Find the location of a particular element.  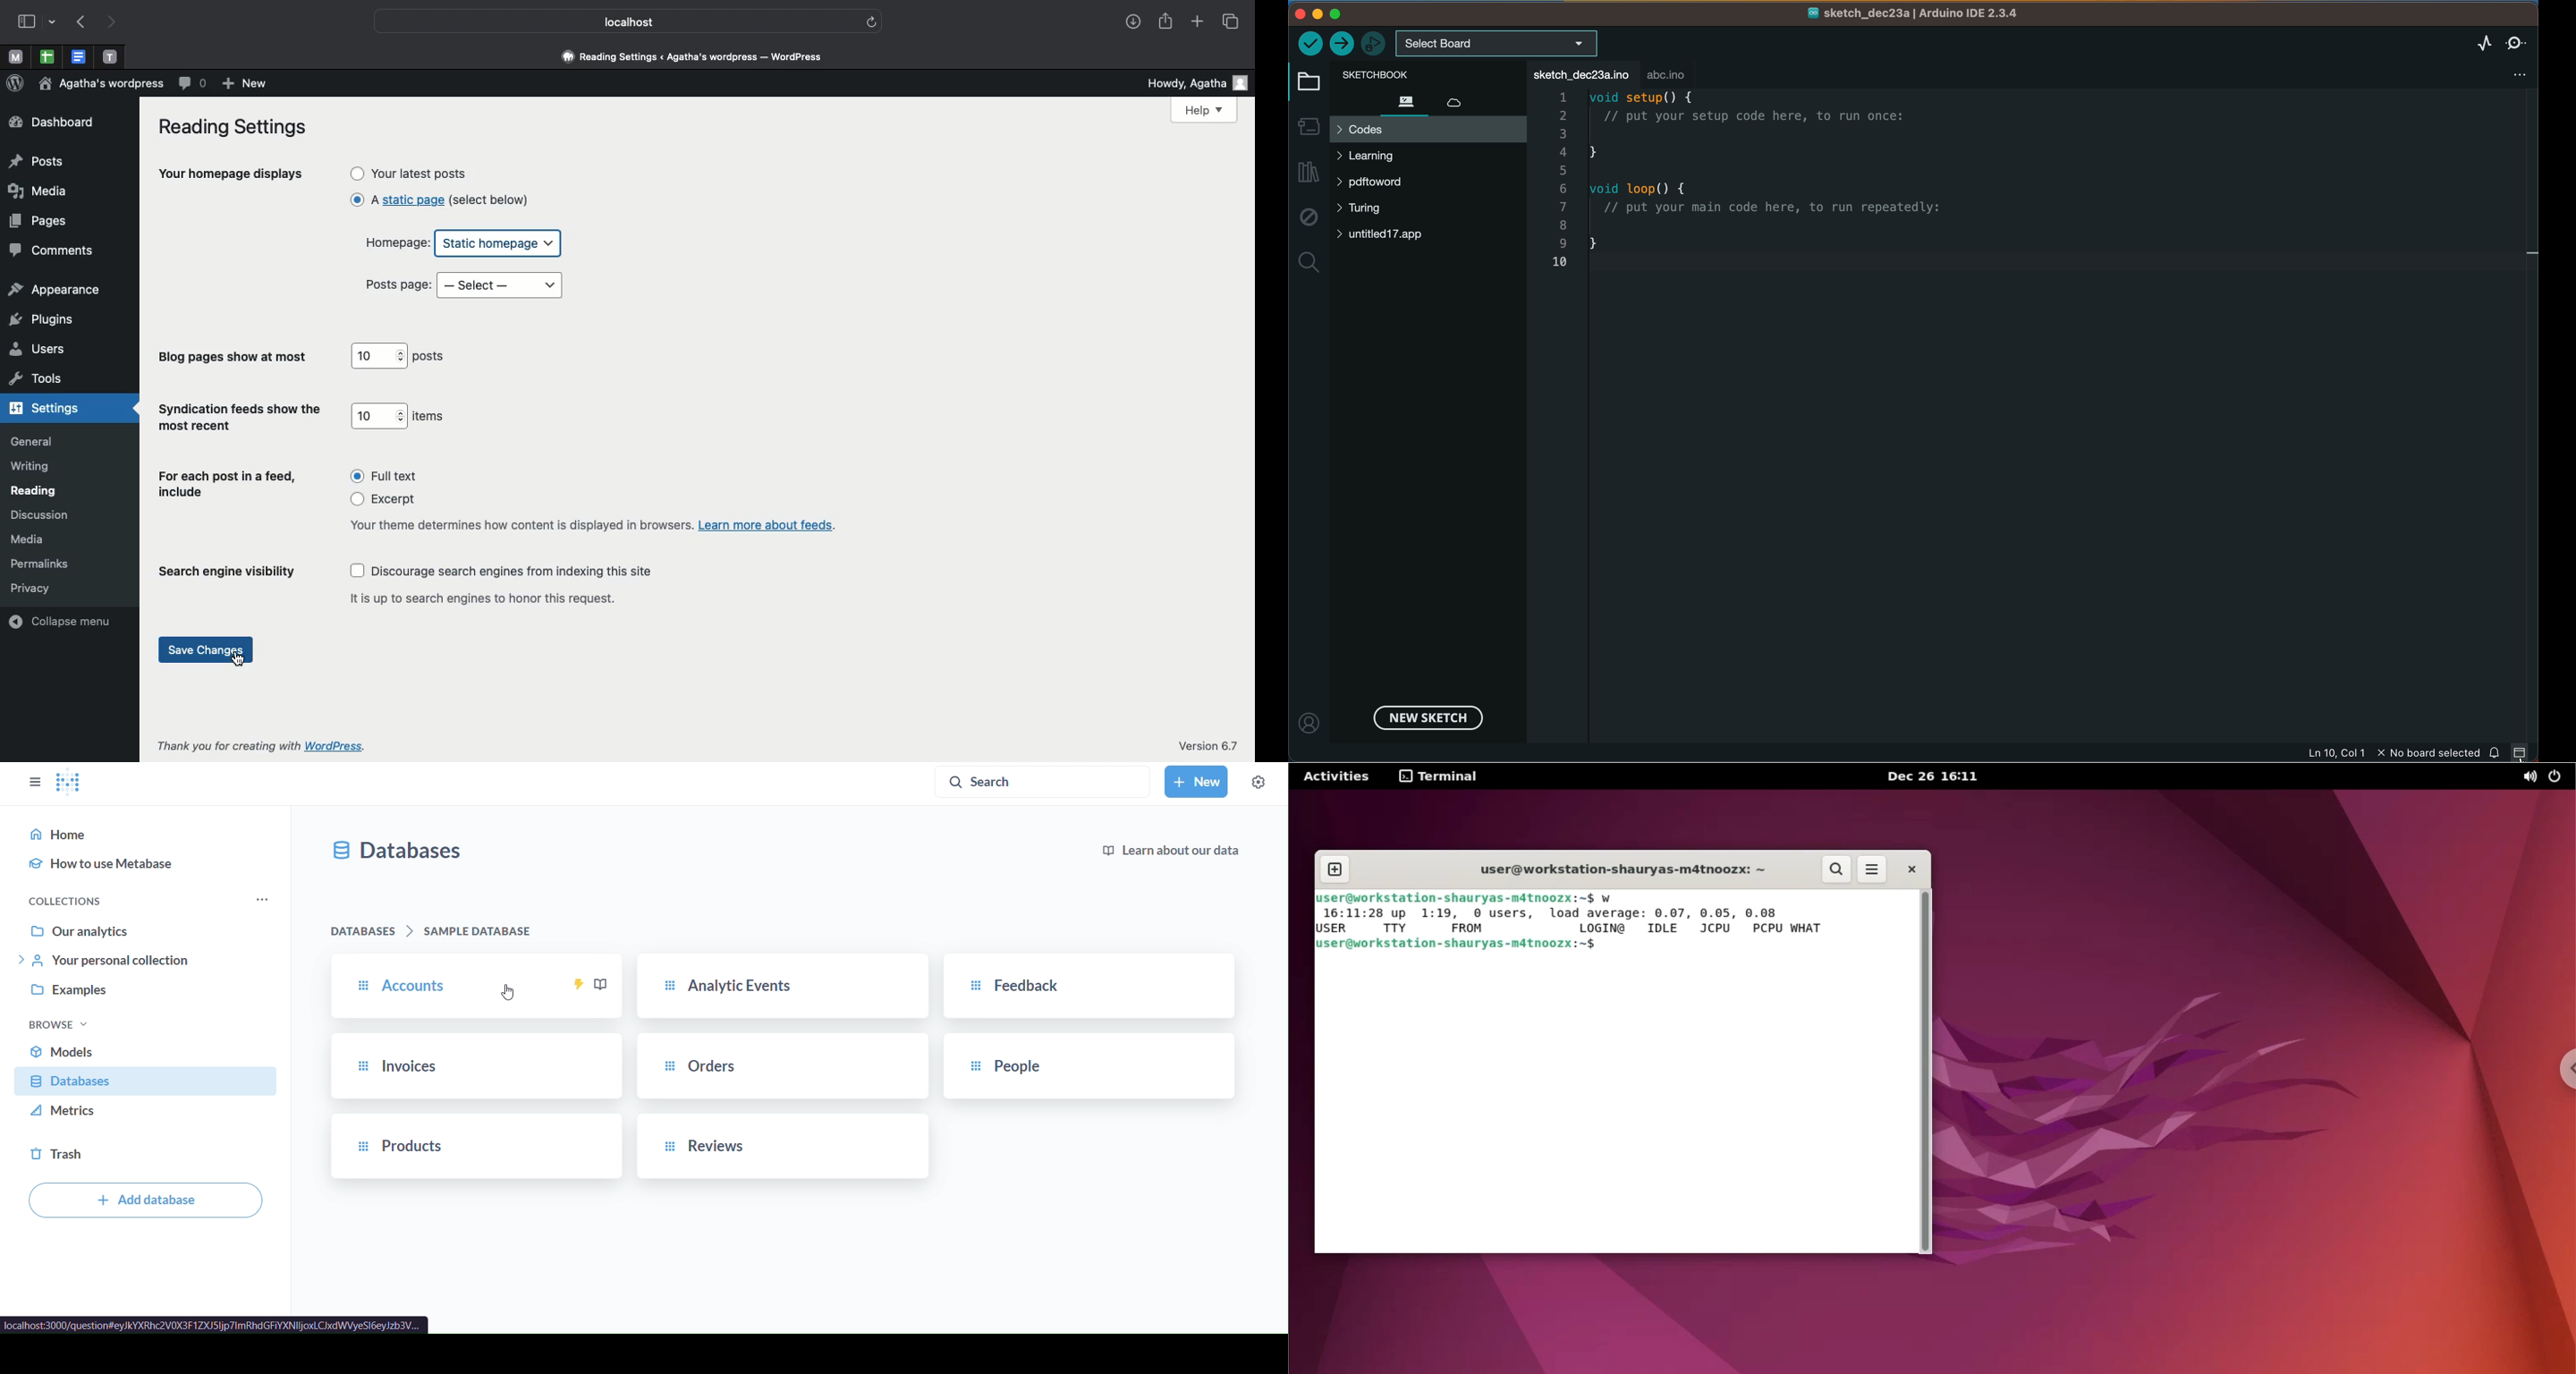

sound options is located at coordinates (2527, 778).